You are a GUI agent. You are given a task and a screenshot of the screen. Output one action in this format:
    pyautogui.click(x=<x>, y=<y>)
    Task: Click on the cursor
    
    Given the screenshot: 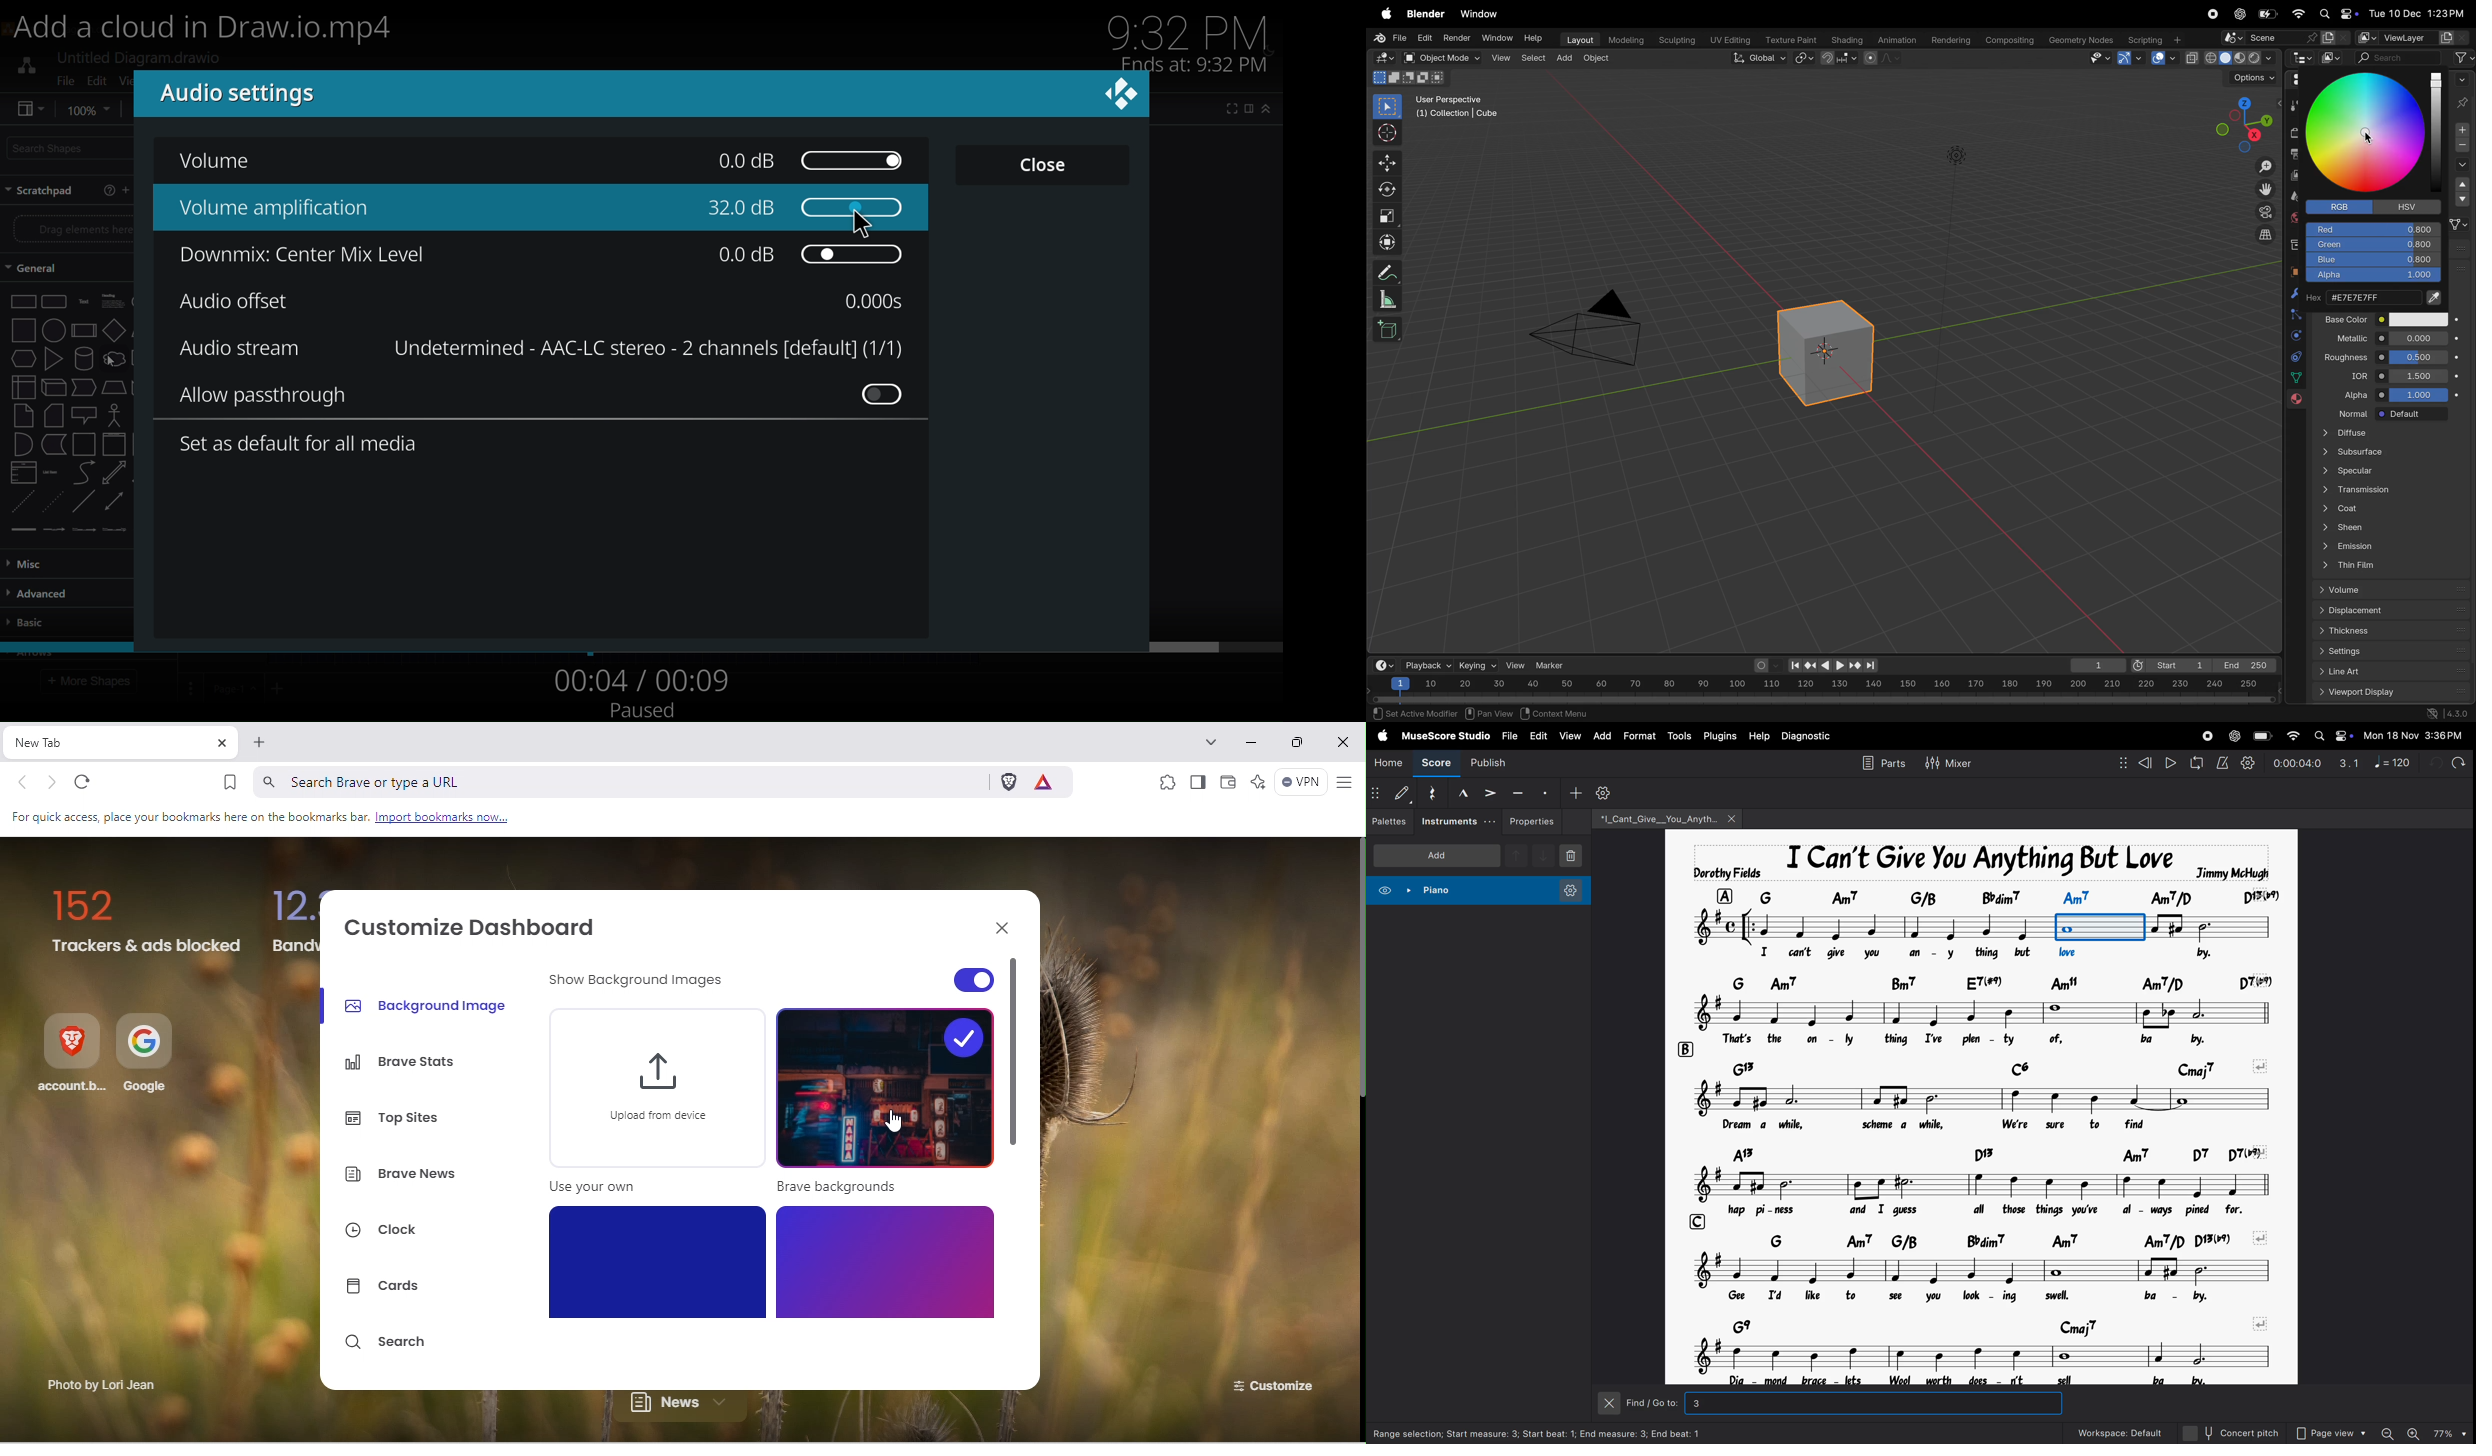 What is the action you would take?
    pyautogui.click(x=2370, y=133)
    